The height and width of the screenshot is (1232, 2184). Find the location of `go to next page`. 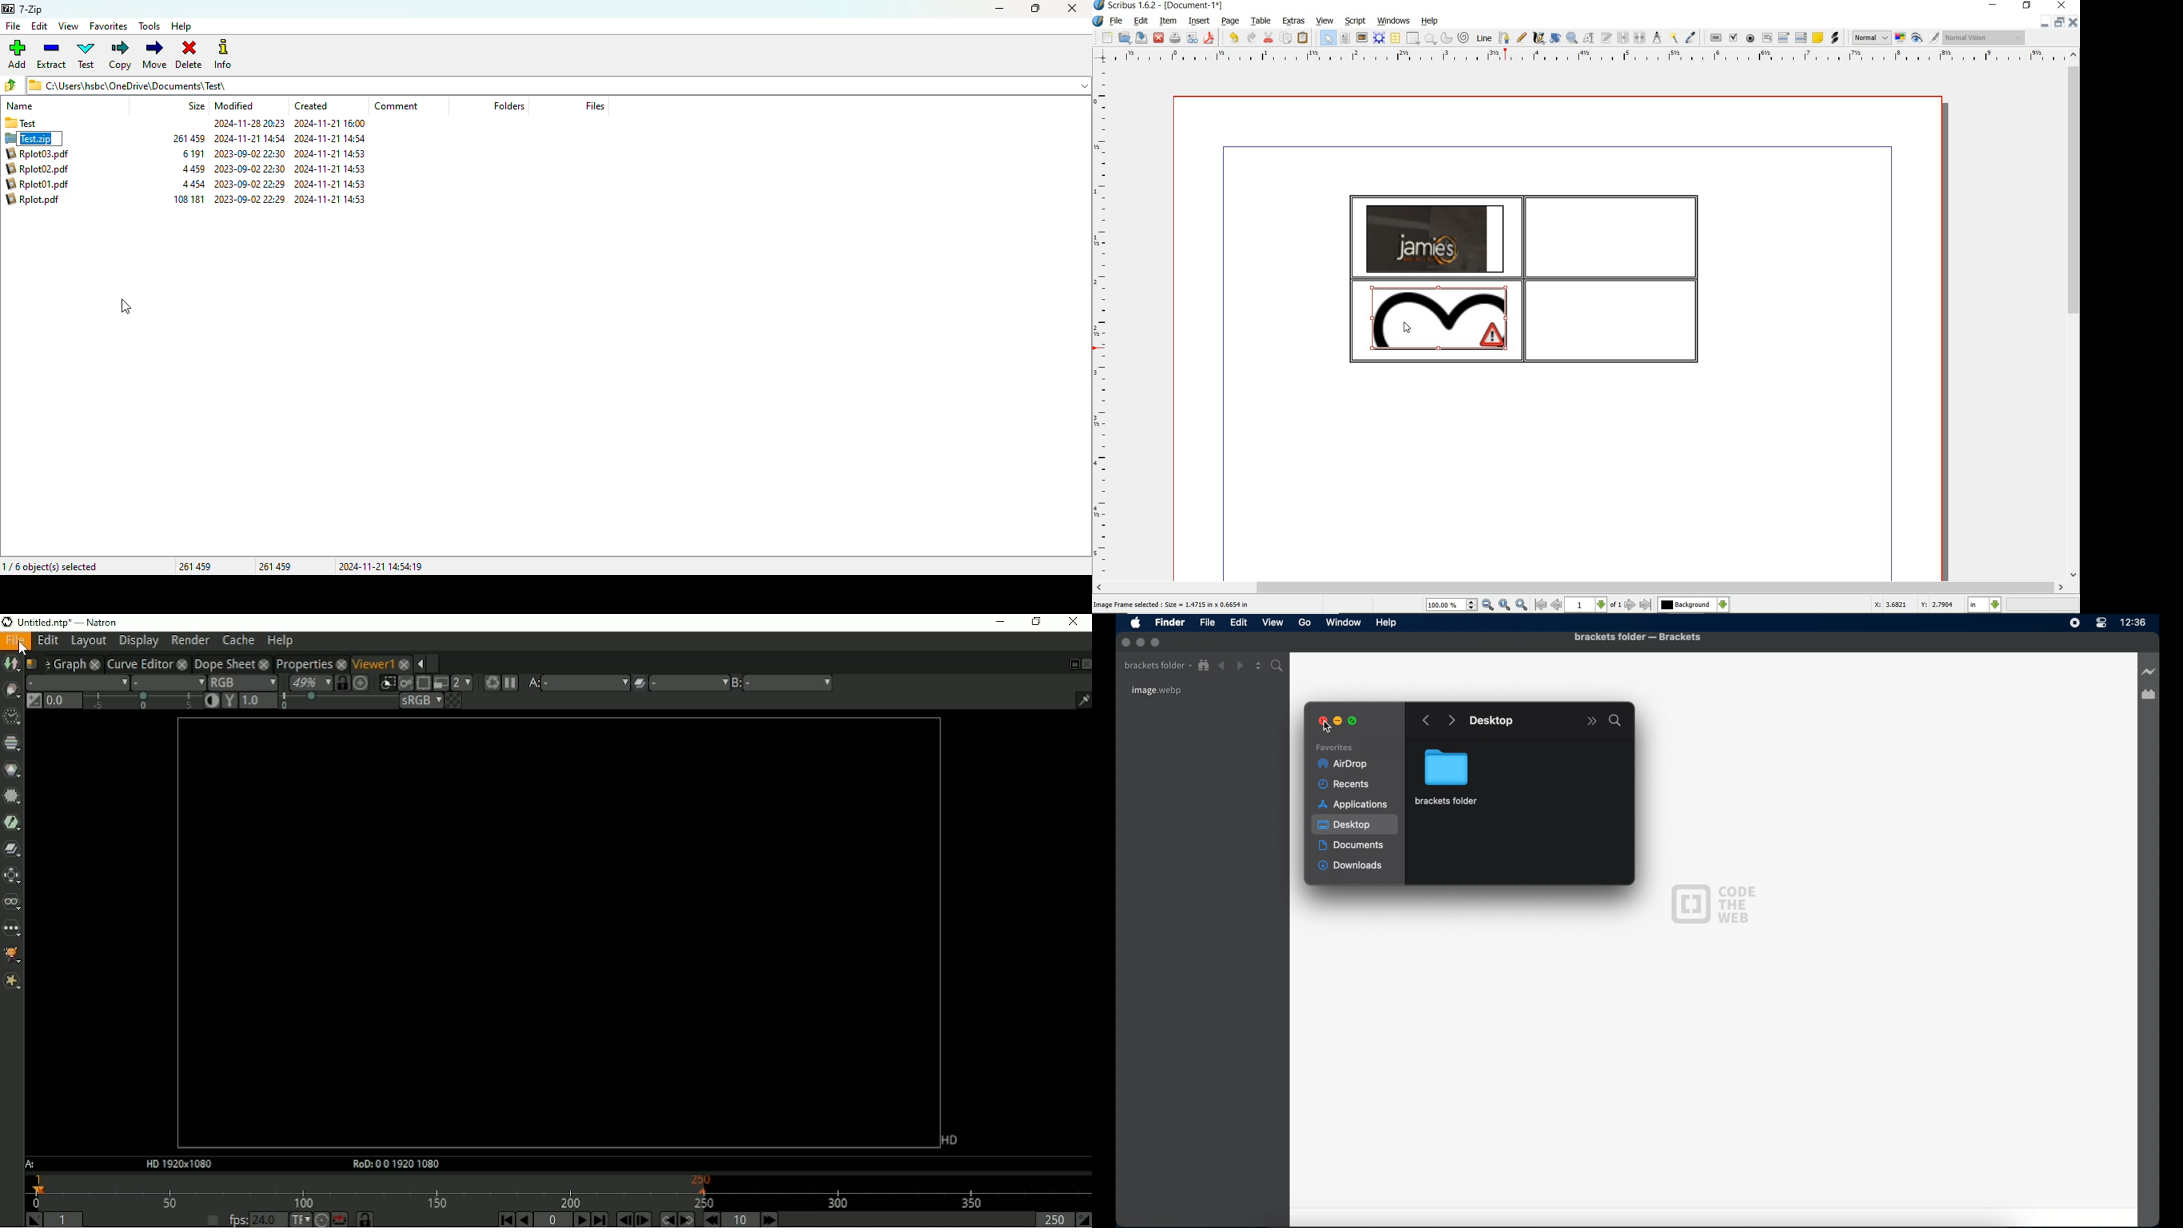

go to next page is located at coordinates (1630, 605).